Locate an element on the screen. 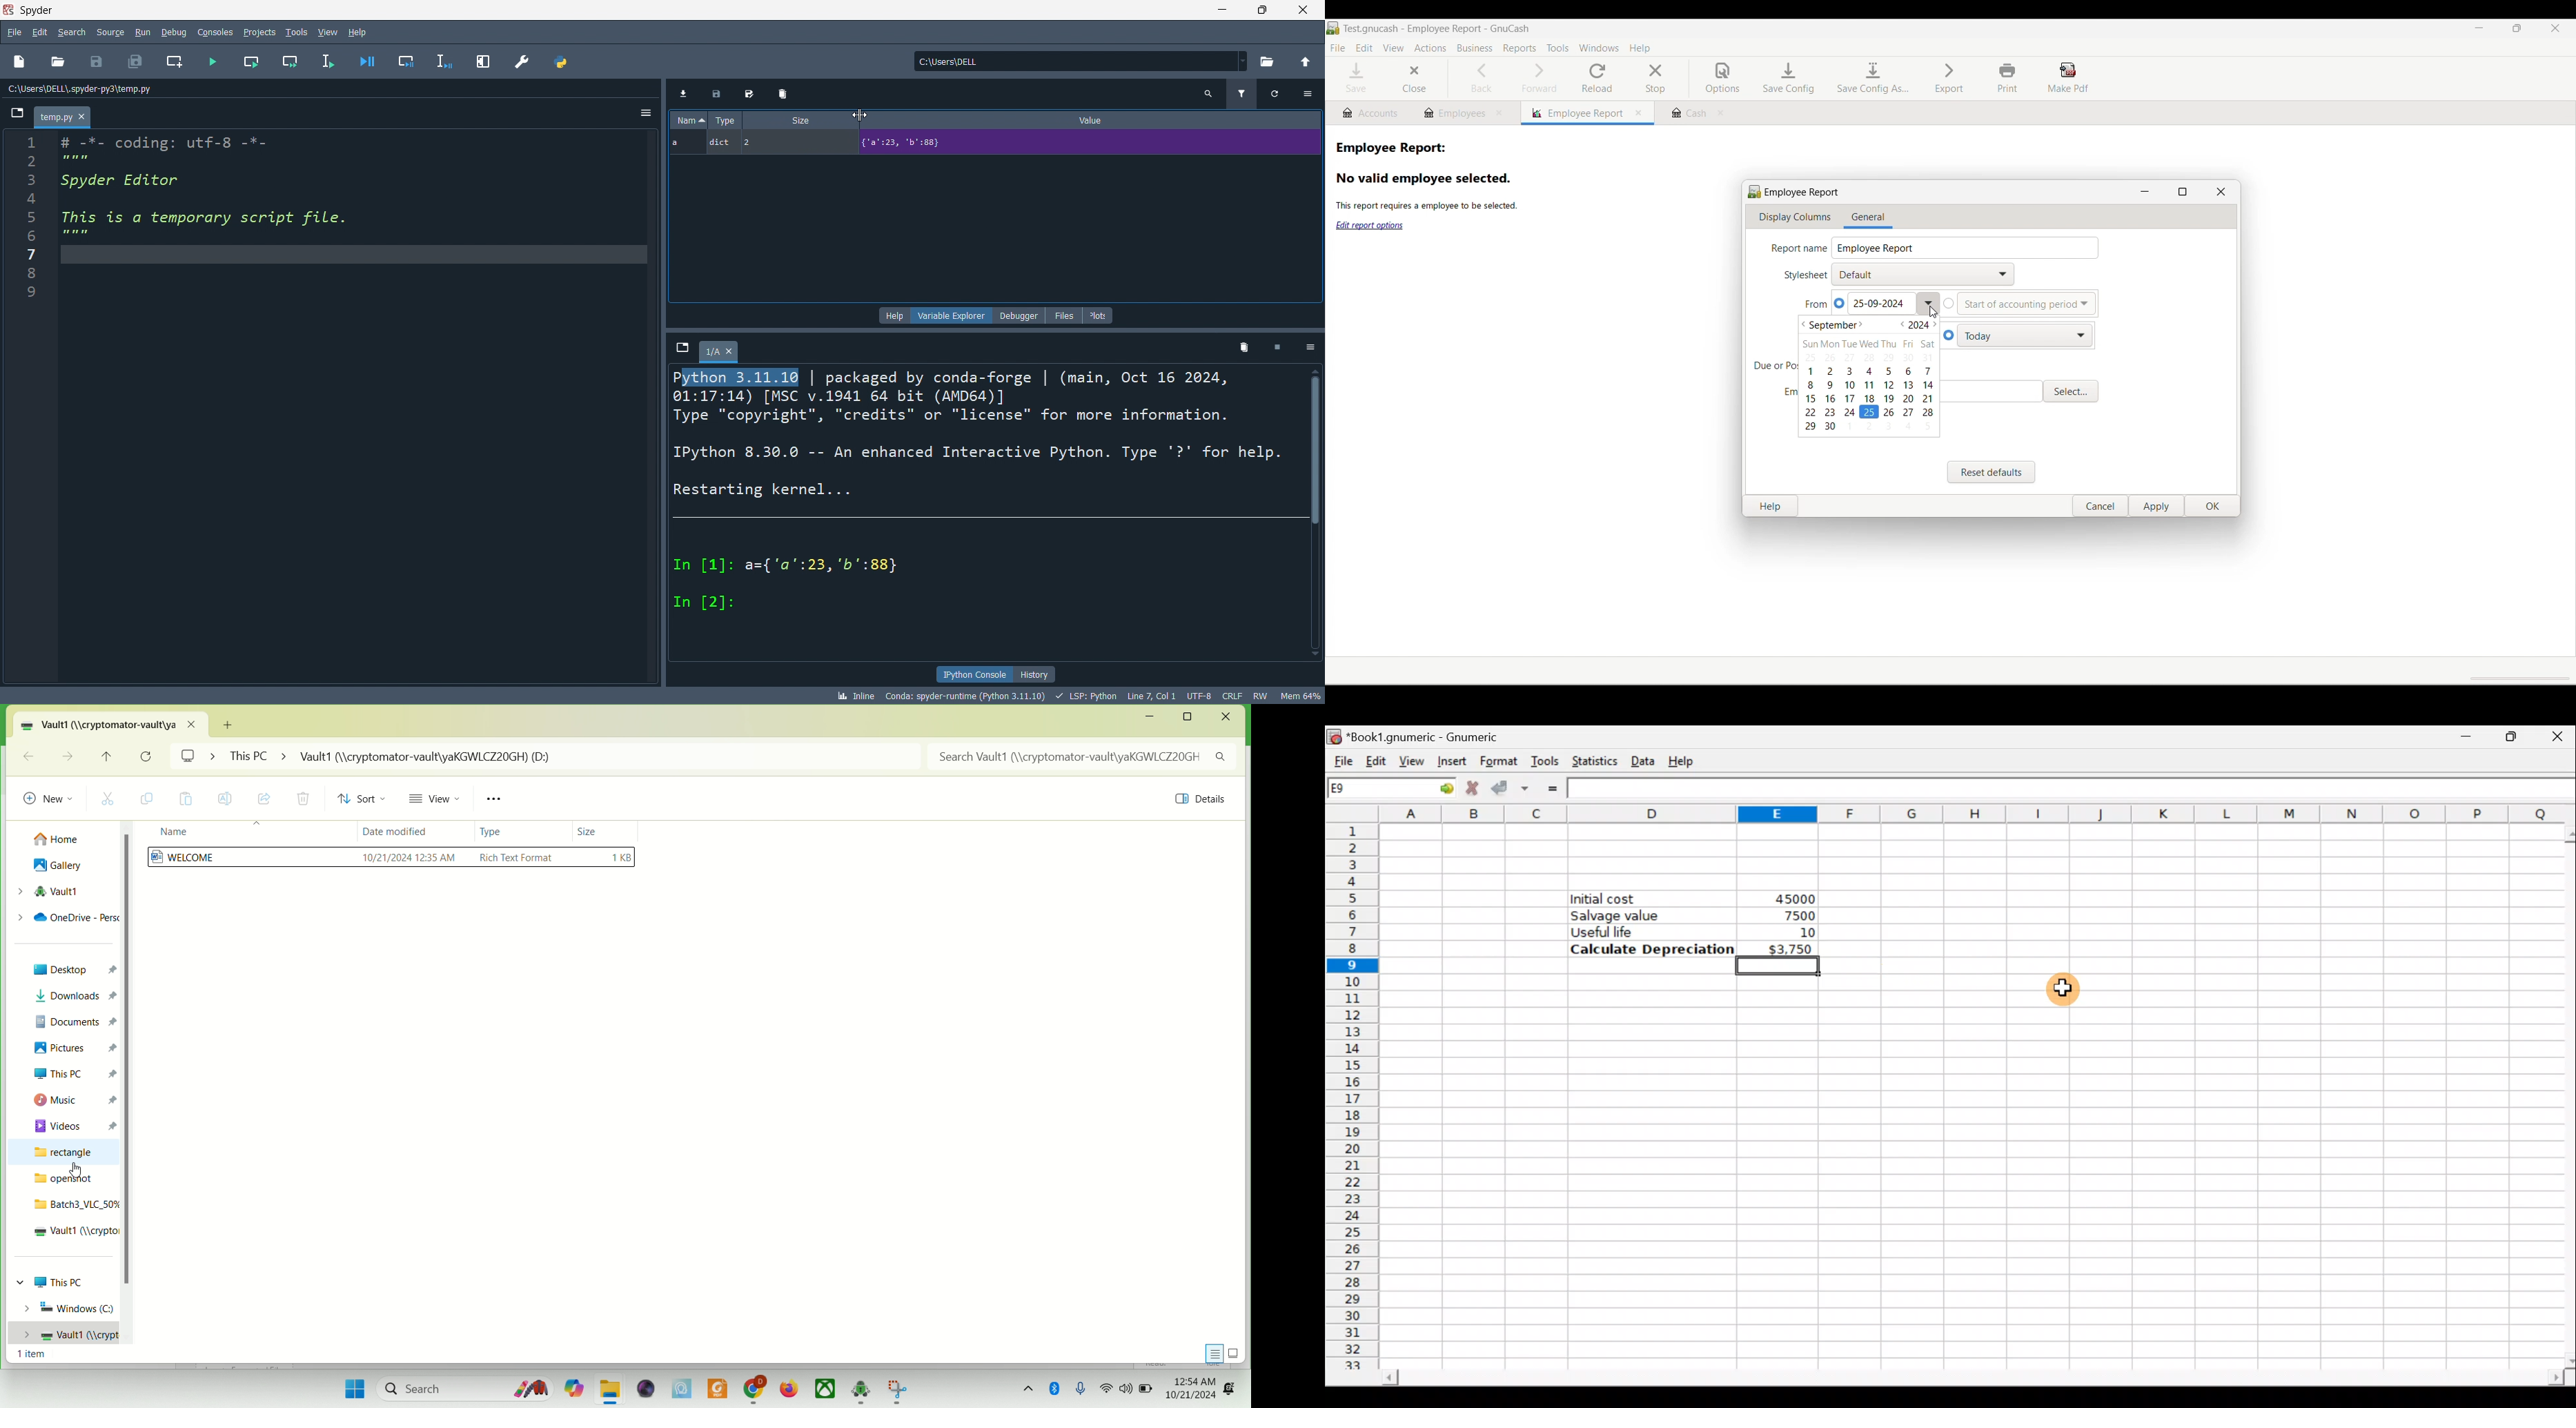  browse tabs is located at coordinates (14, 114).